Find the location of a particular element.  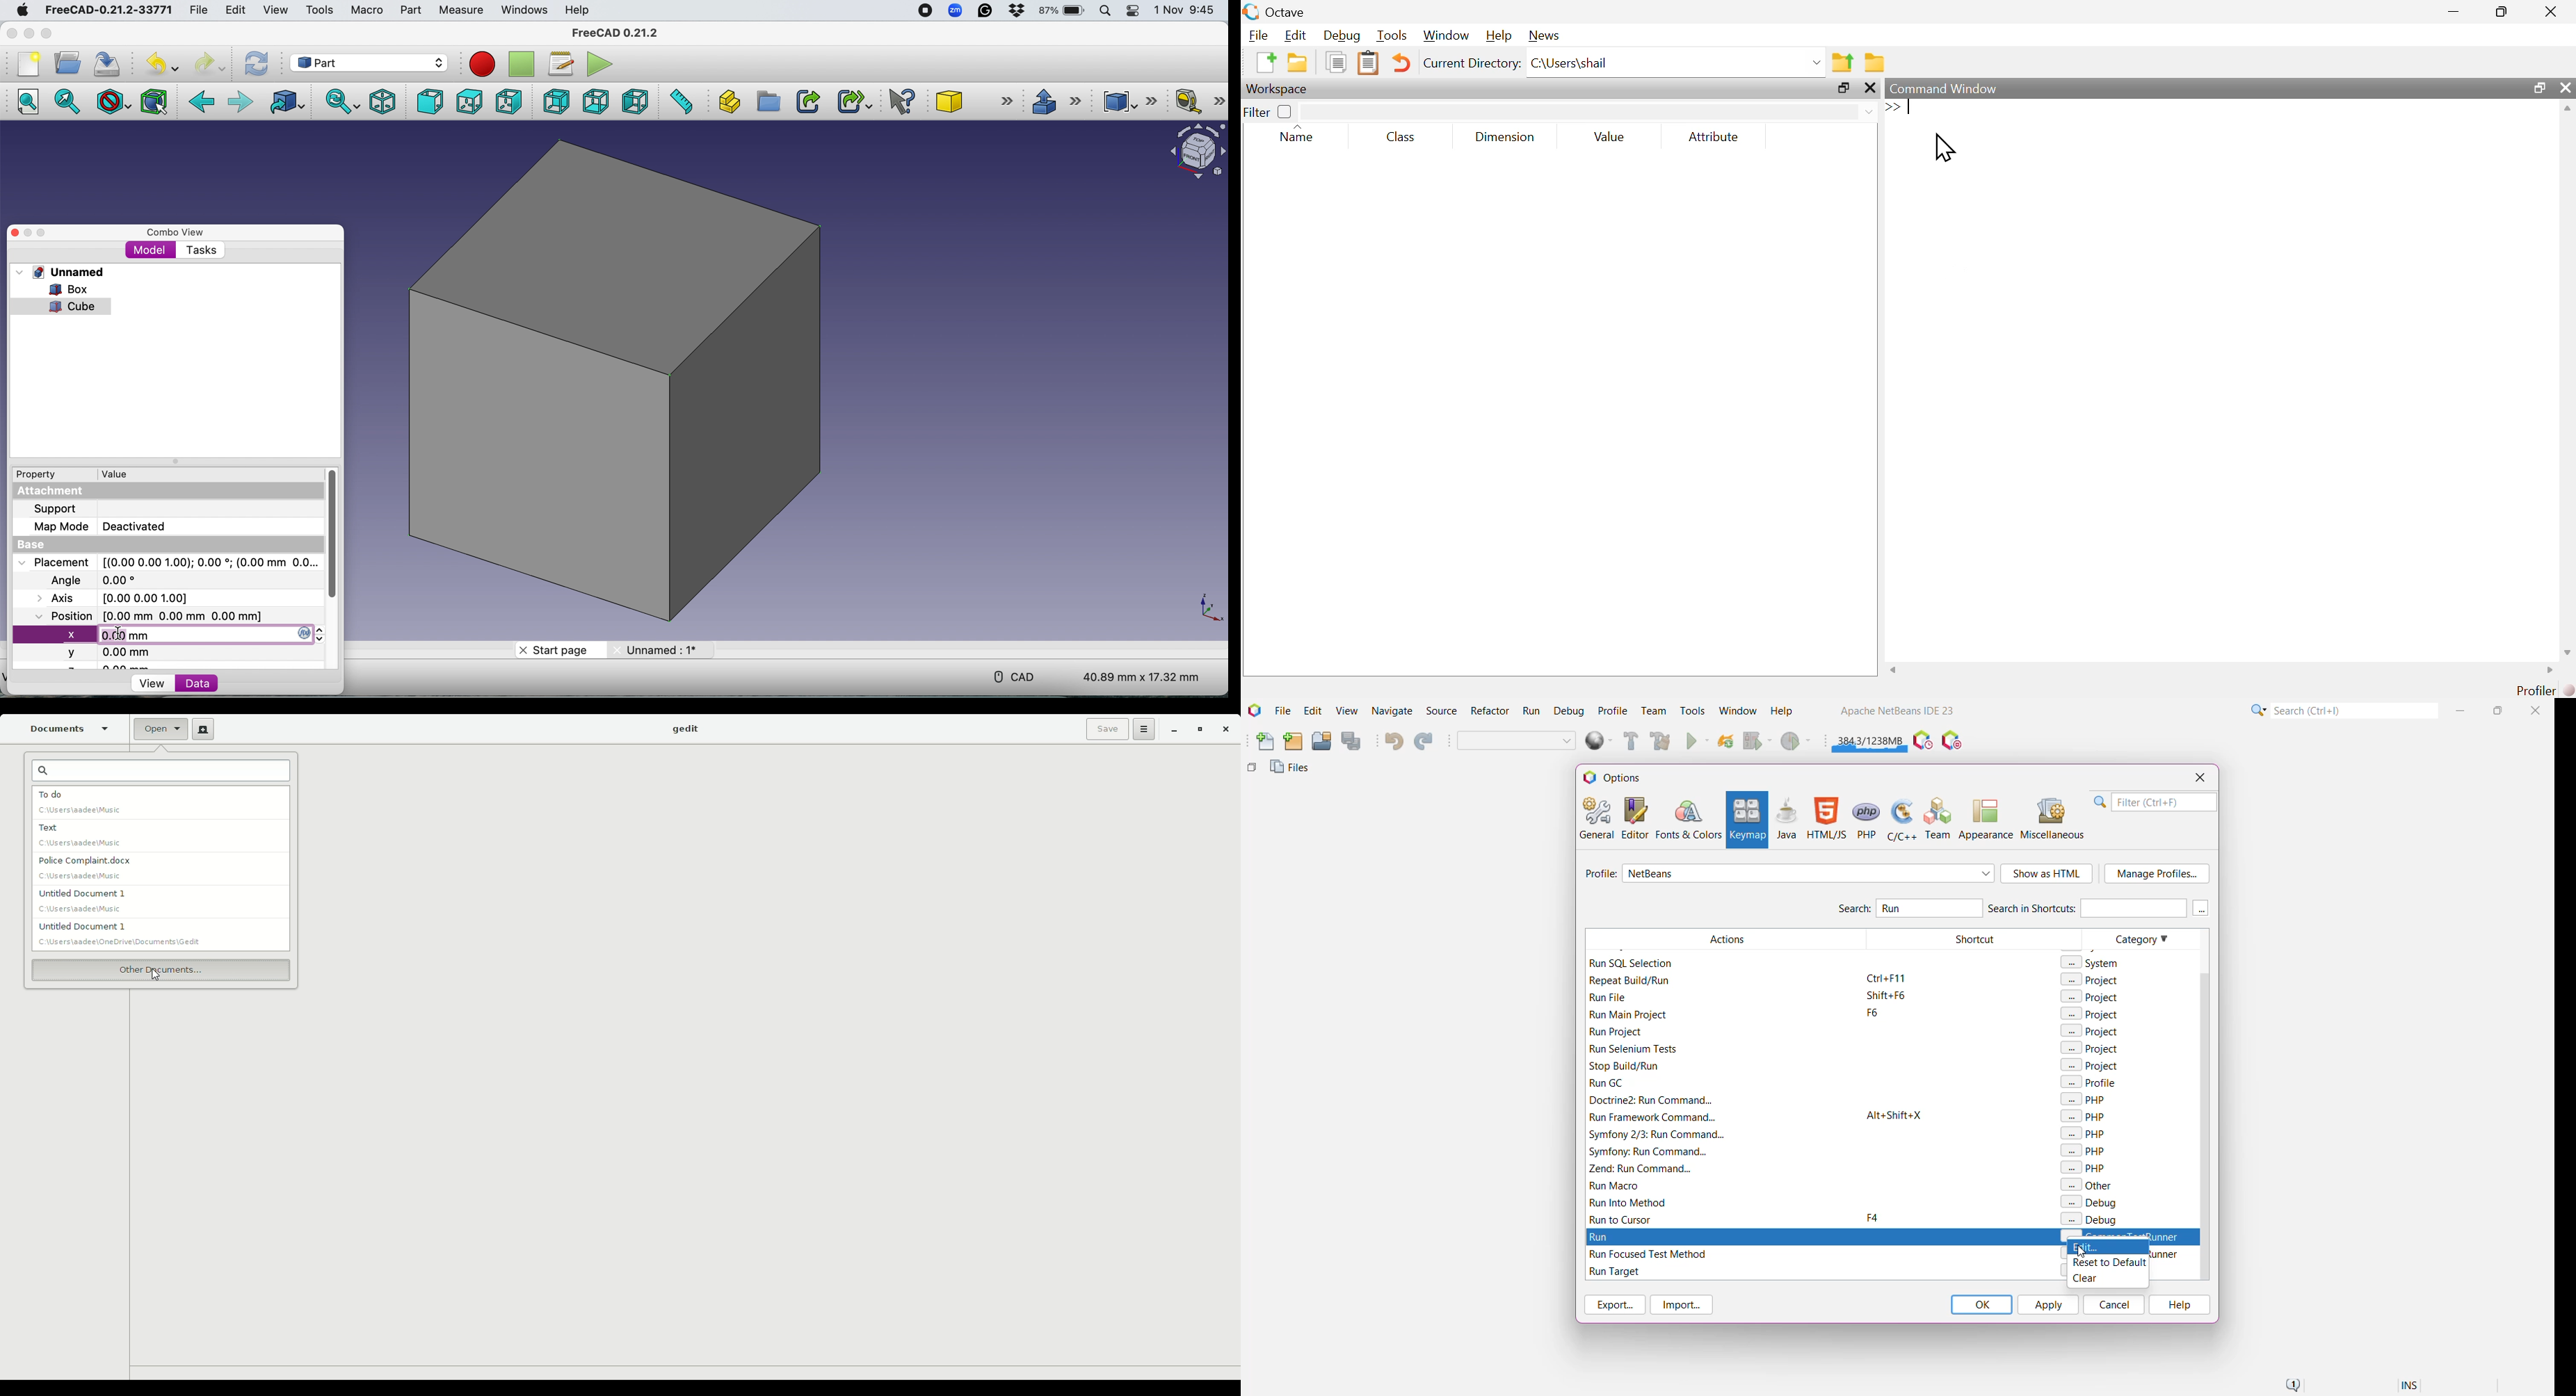

Build Main Project is located at coordinates (1629, 741).